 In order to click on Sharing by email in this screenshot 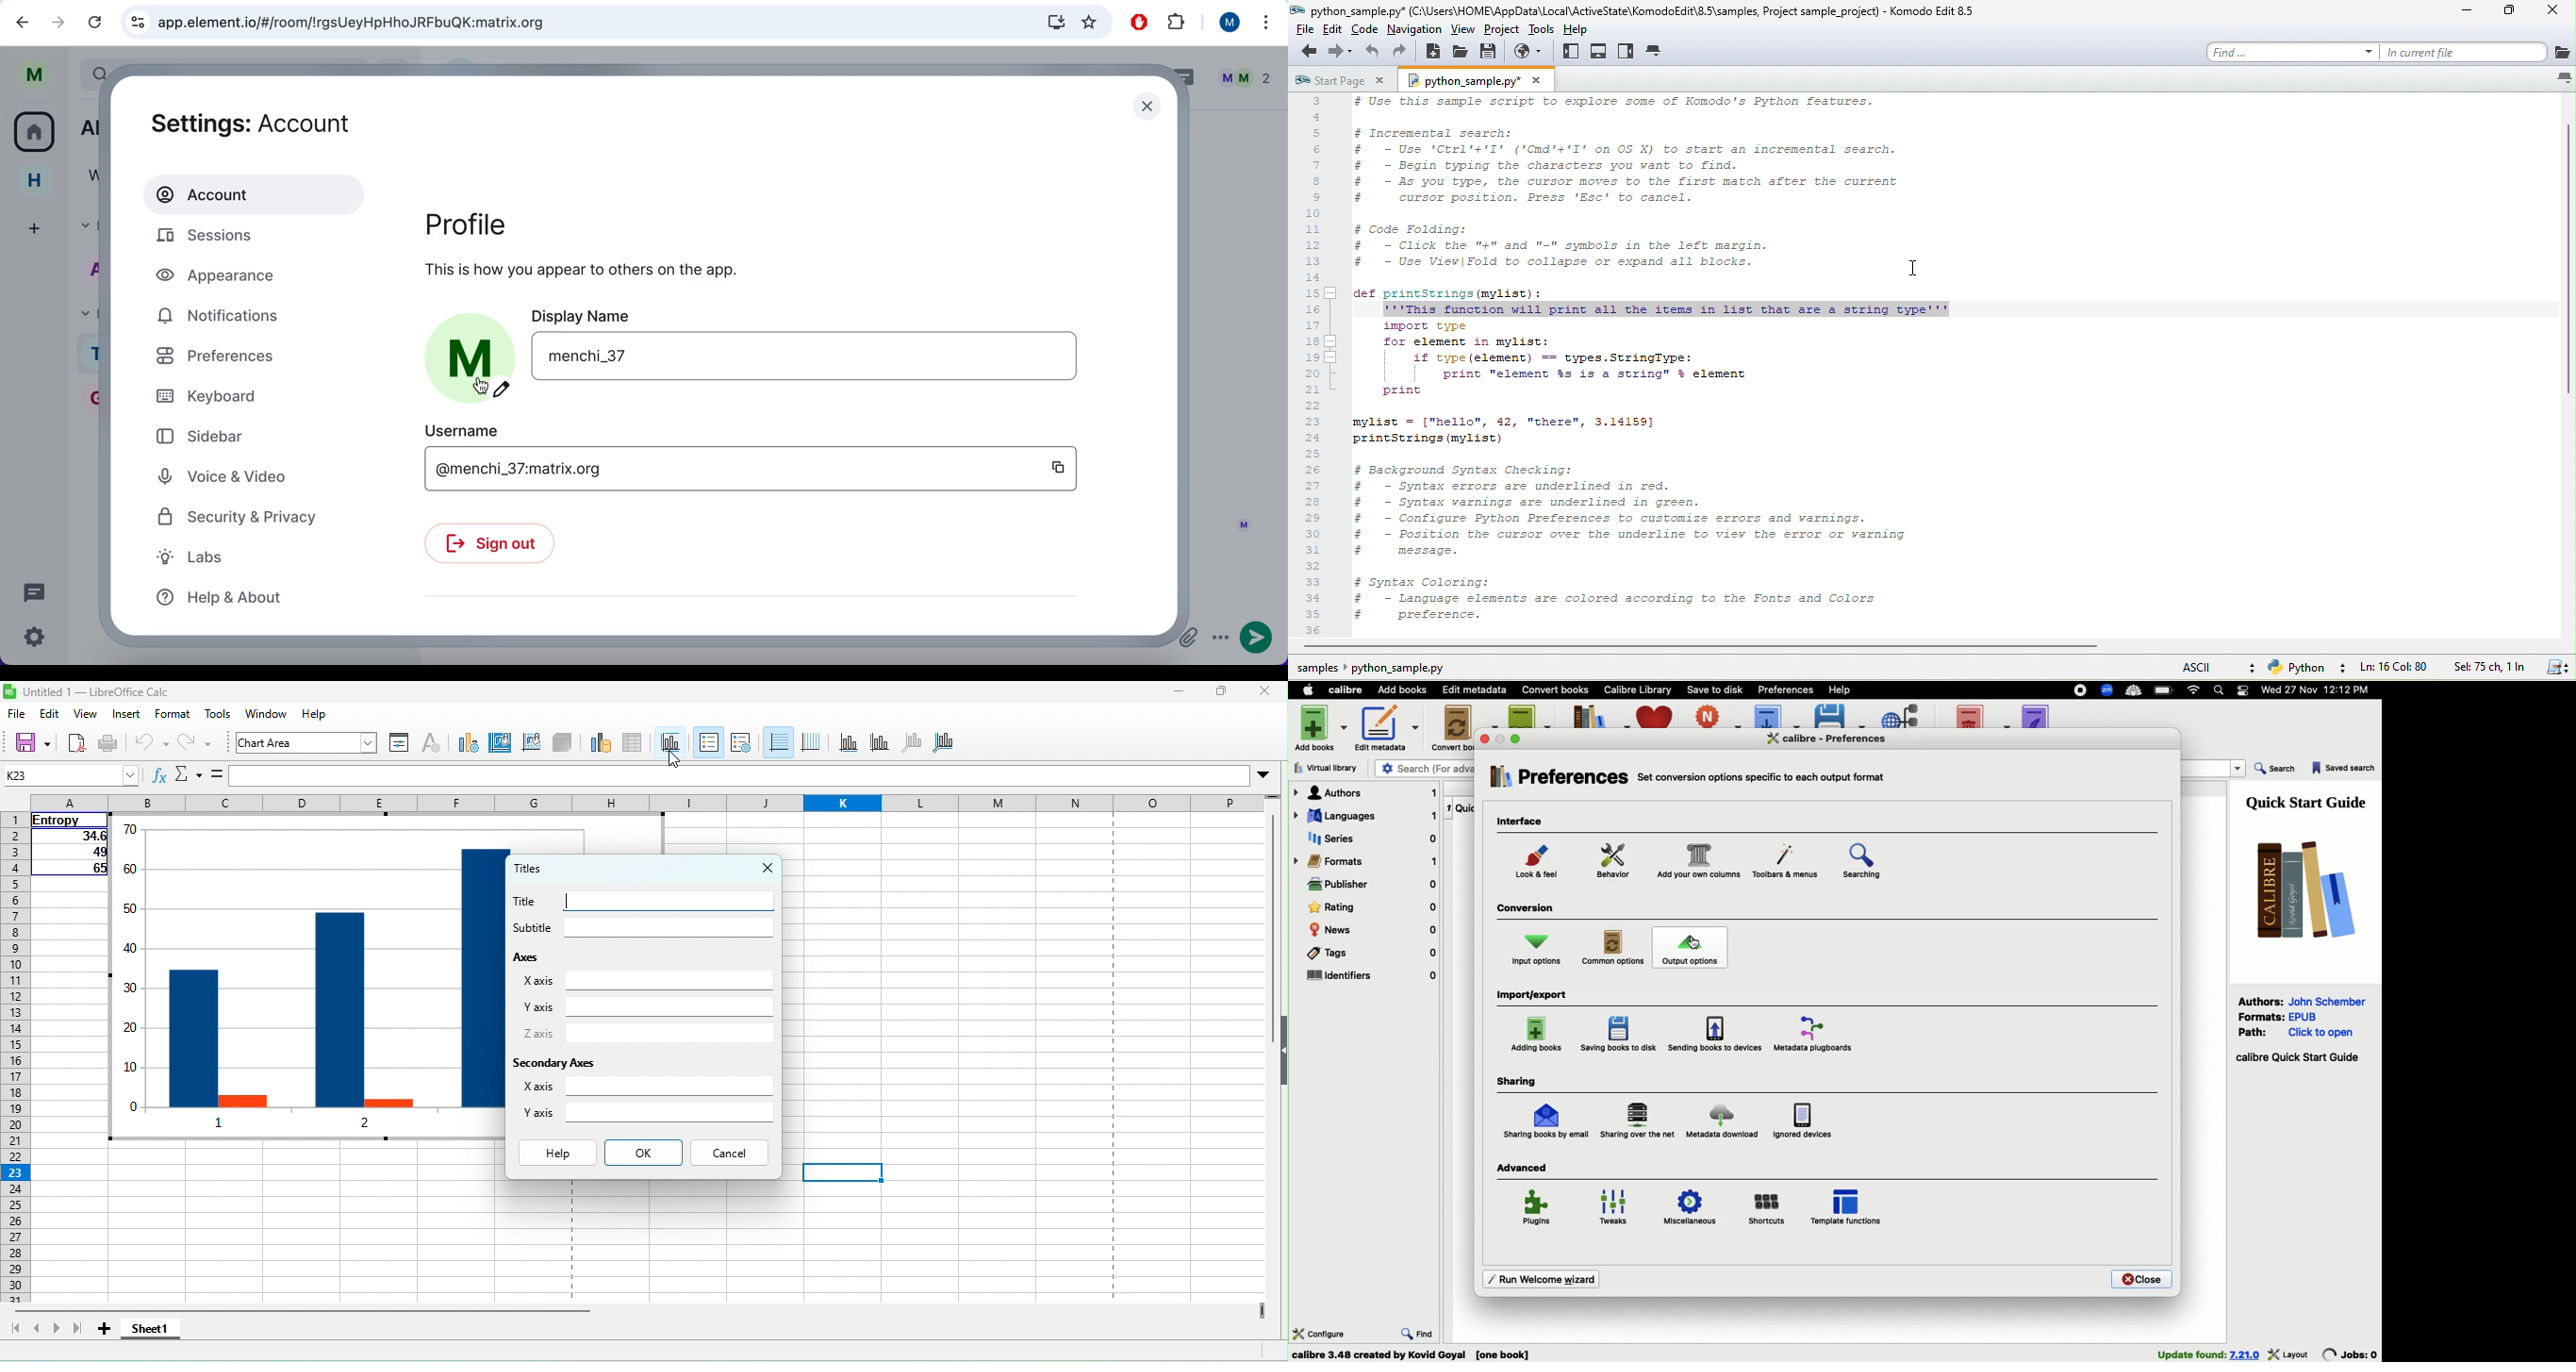, I will do `click(1546, 1122)`.